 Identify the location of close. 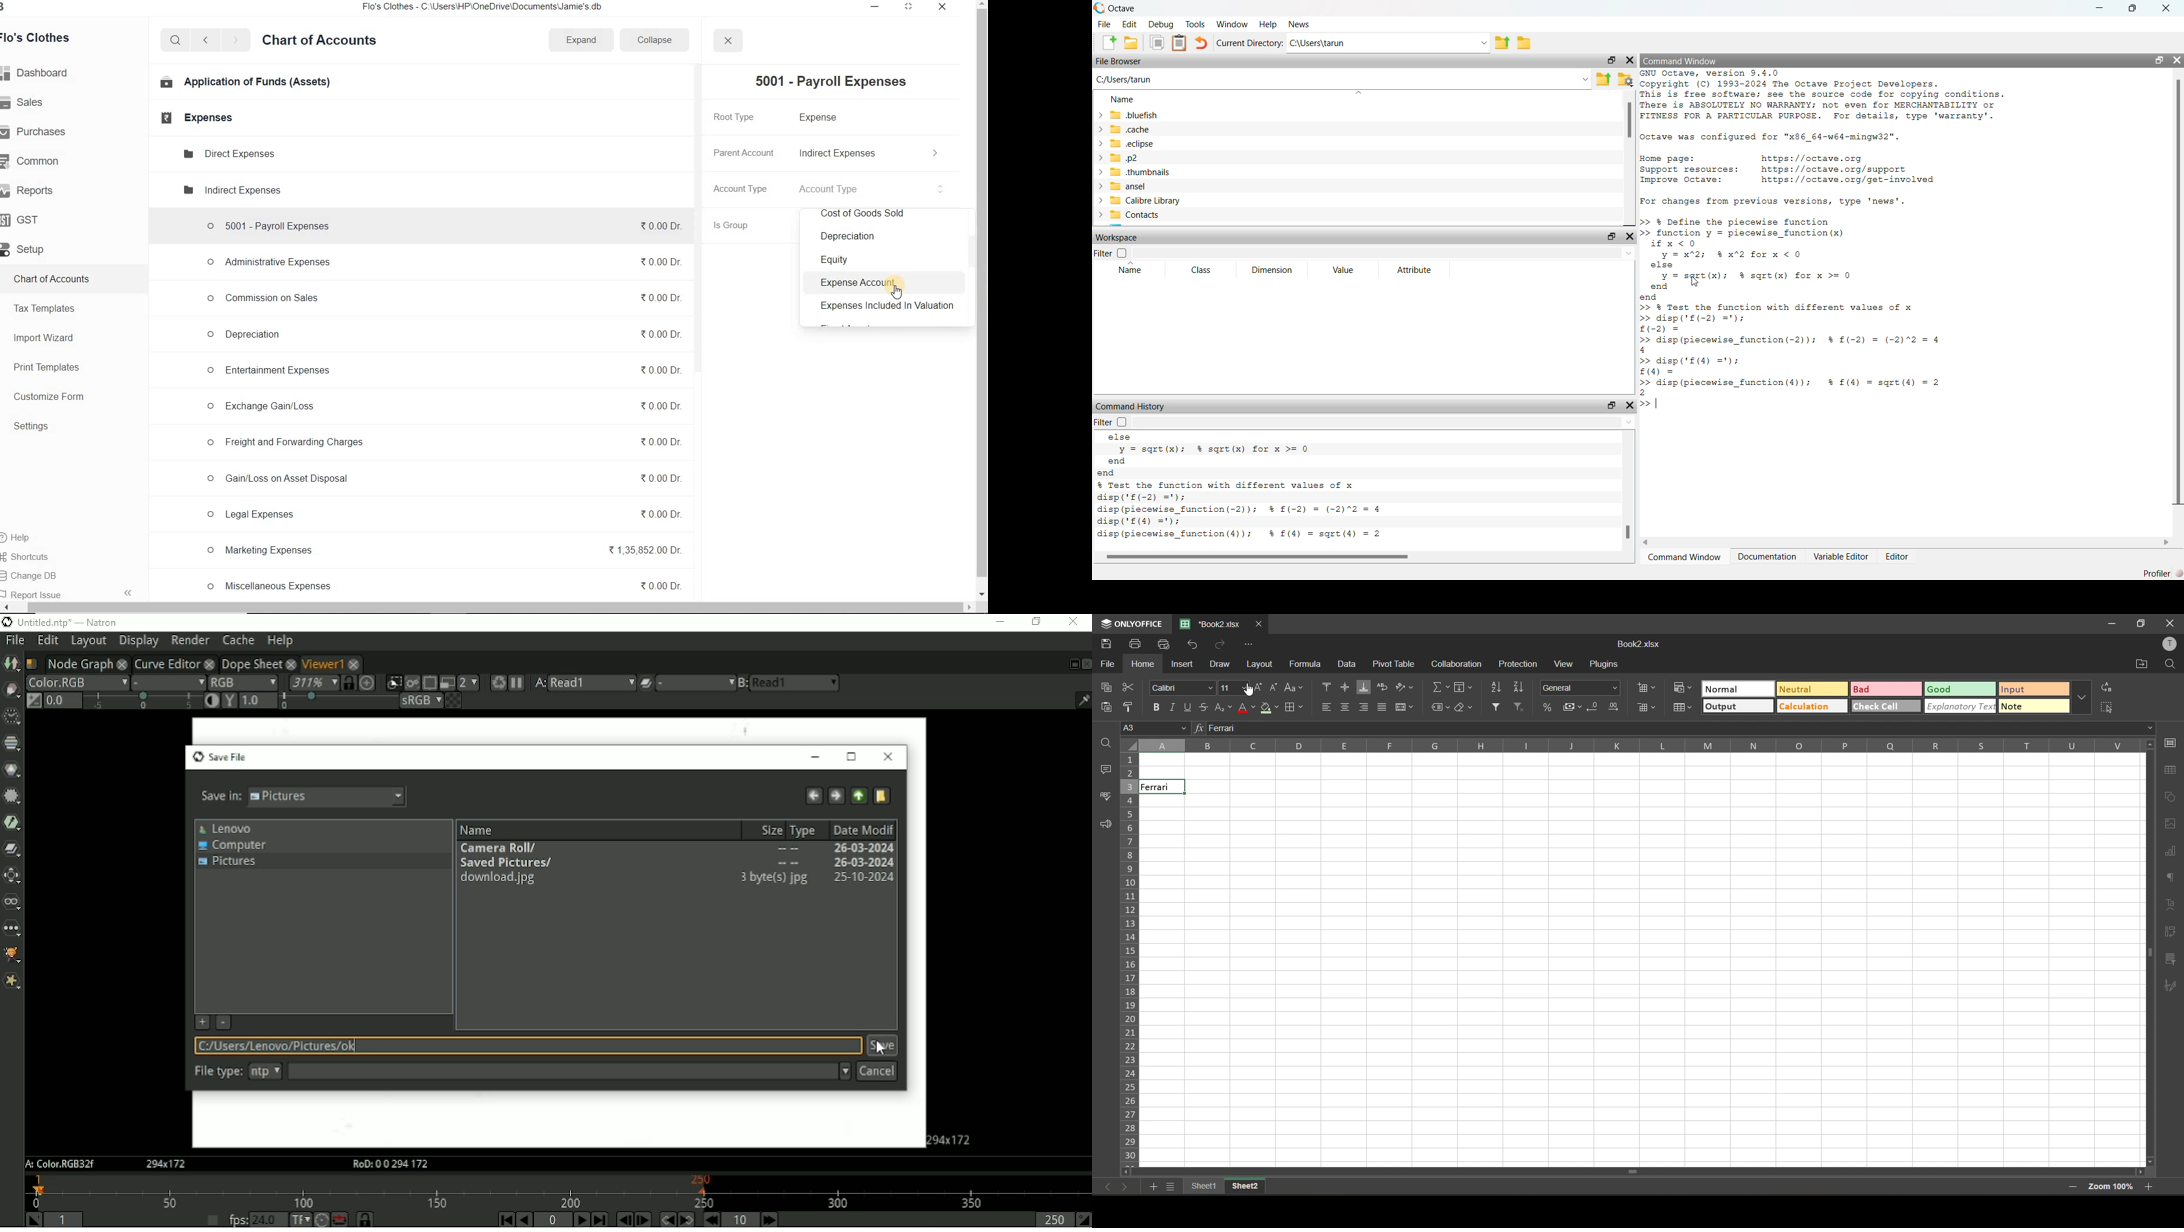
(728, 41).